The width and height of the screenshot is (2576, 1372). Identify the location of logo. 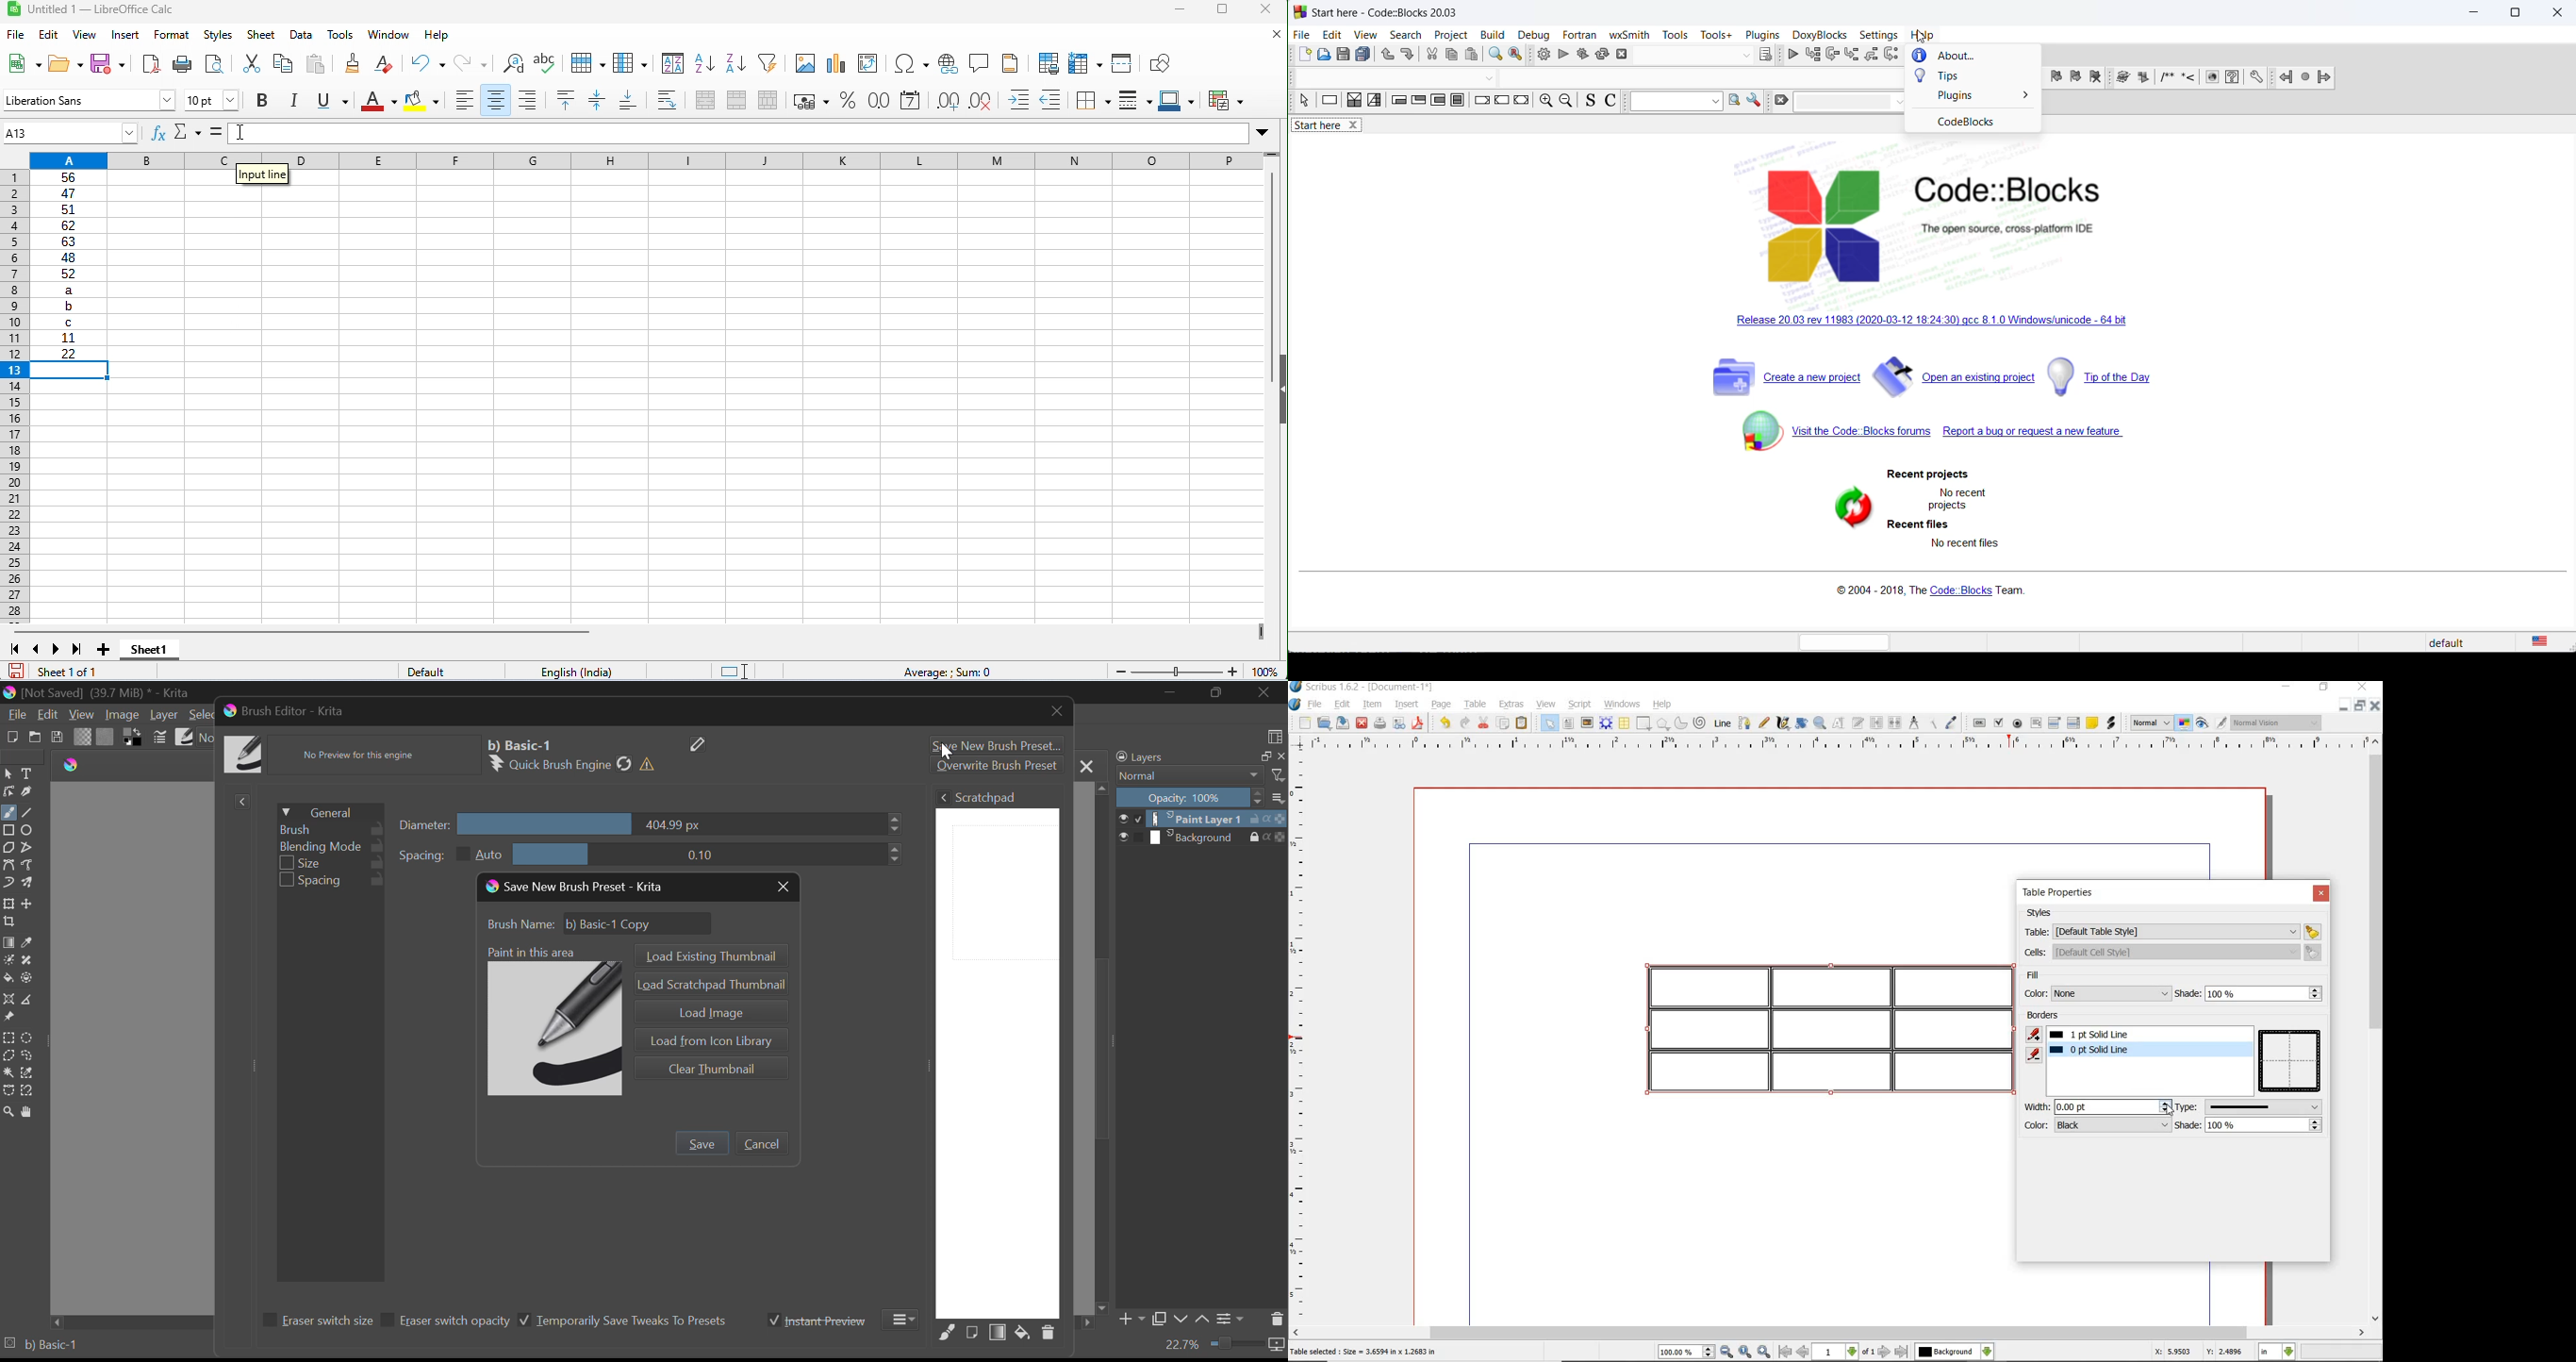
(1960, 225).